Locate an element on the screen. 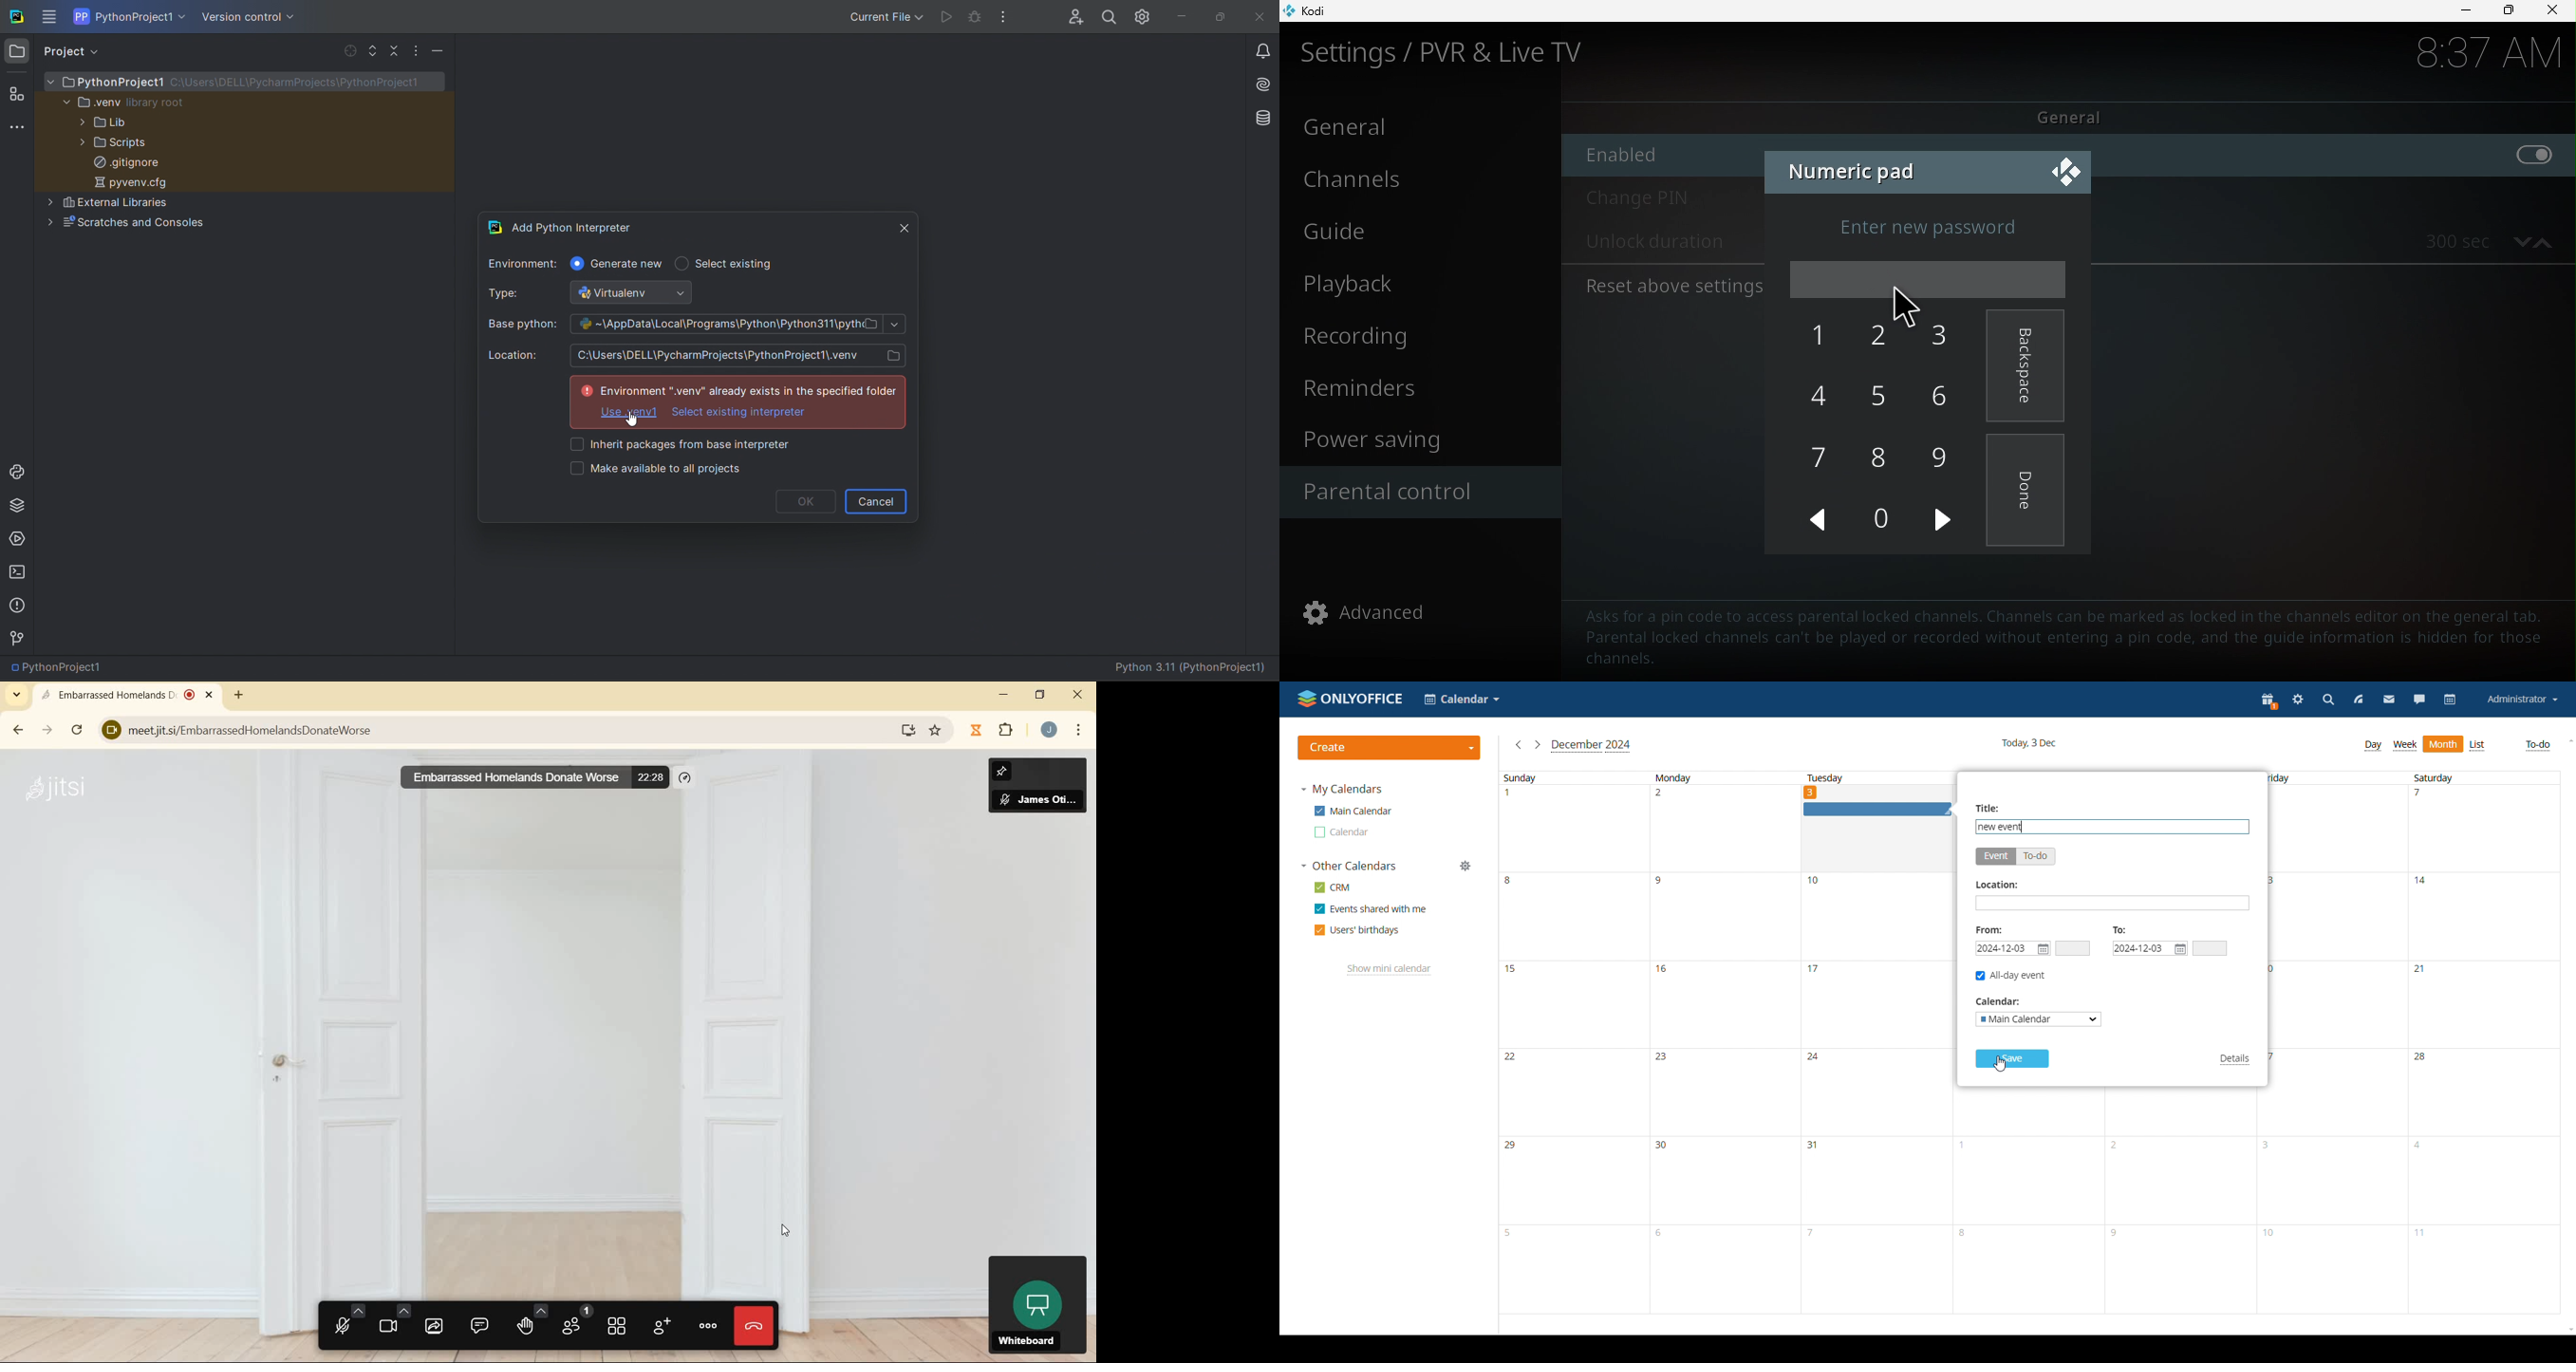 The height and width of the screenshot is (1372, 2576). 4 is located at coordinates (1824, 400).